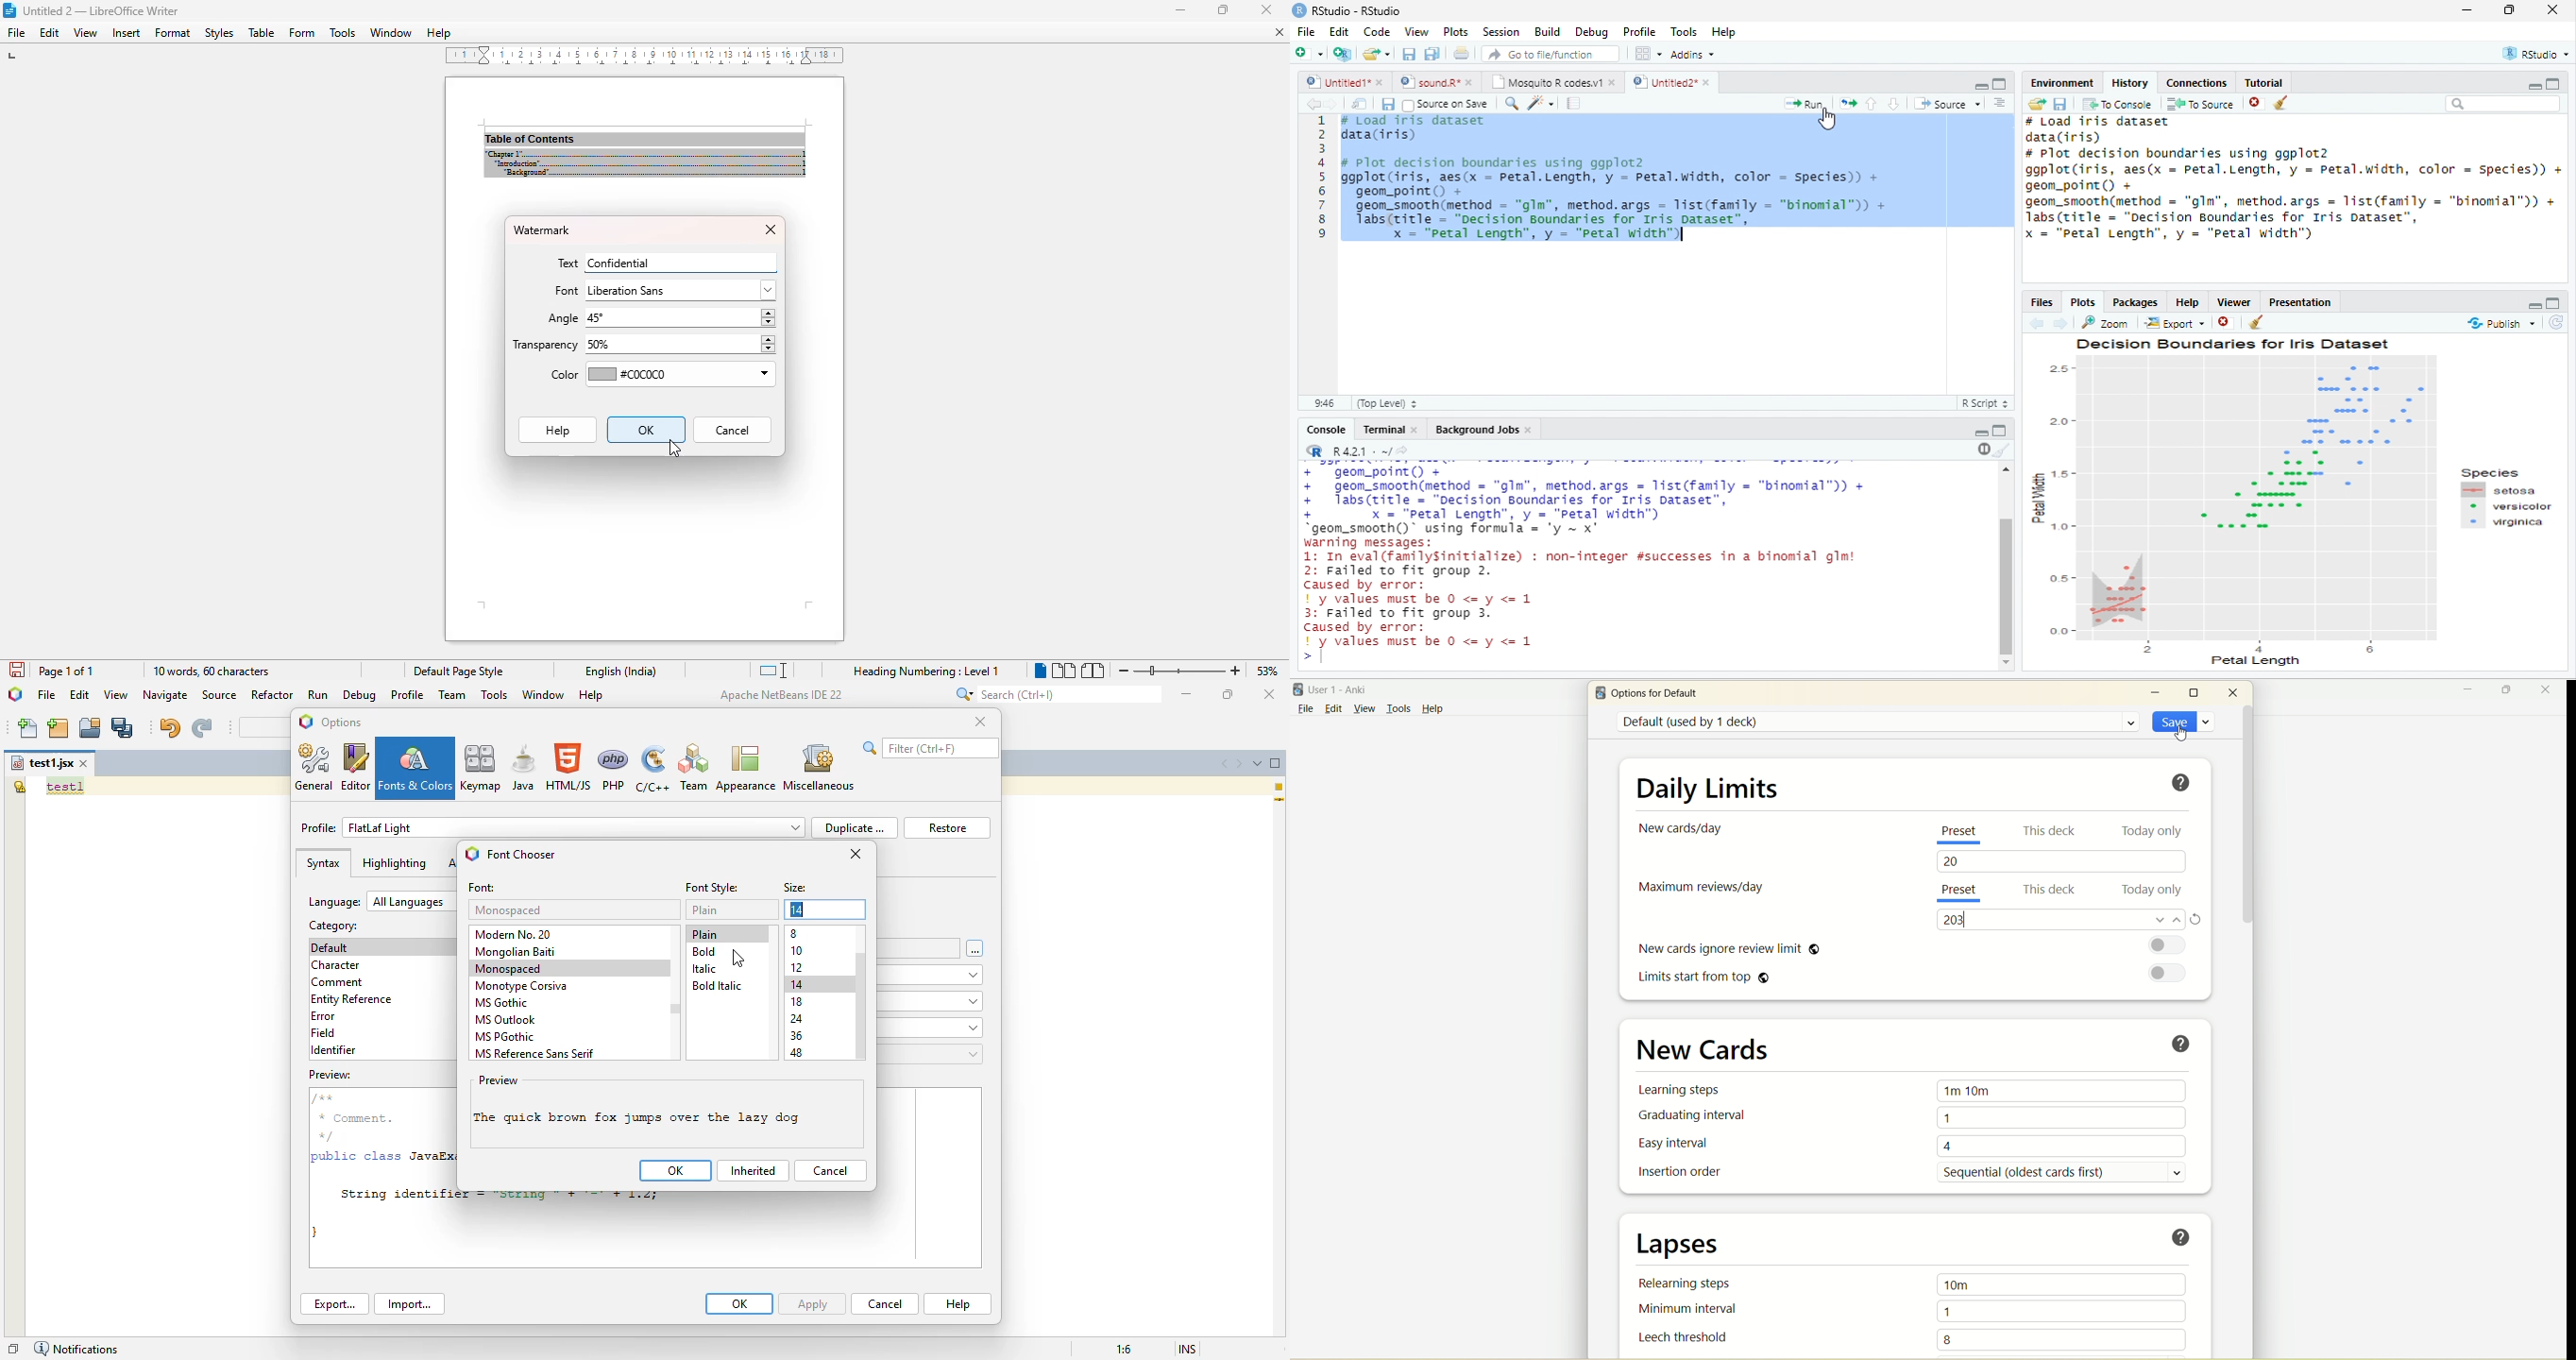 The image size is (2576, 1372). I want to click on Help, so click(1726, 33).